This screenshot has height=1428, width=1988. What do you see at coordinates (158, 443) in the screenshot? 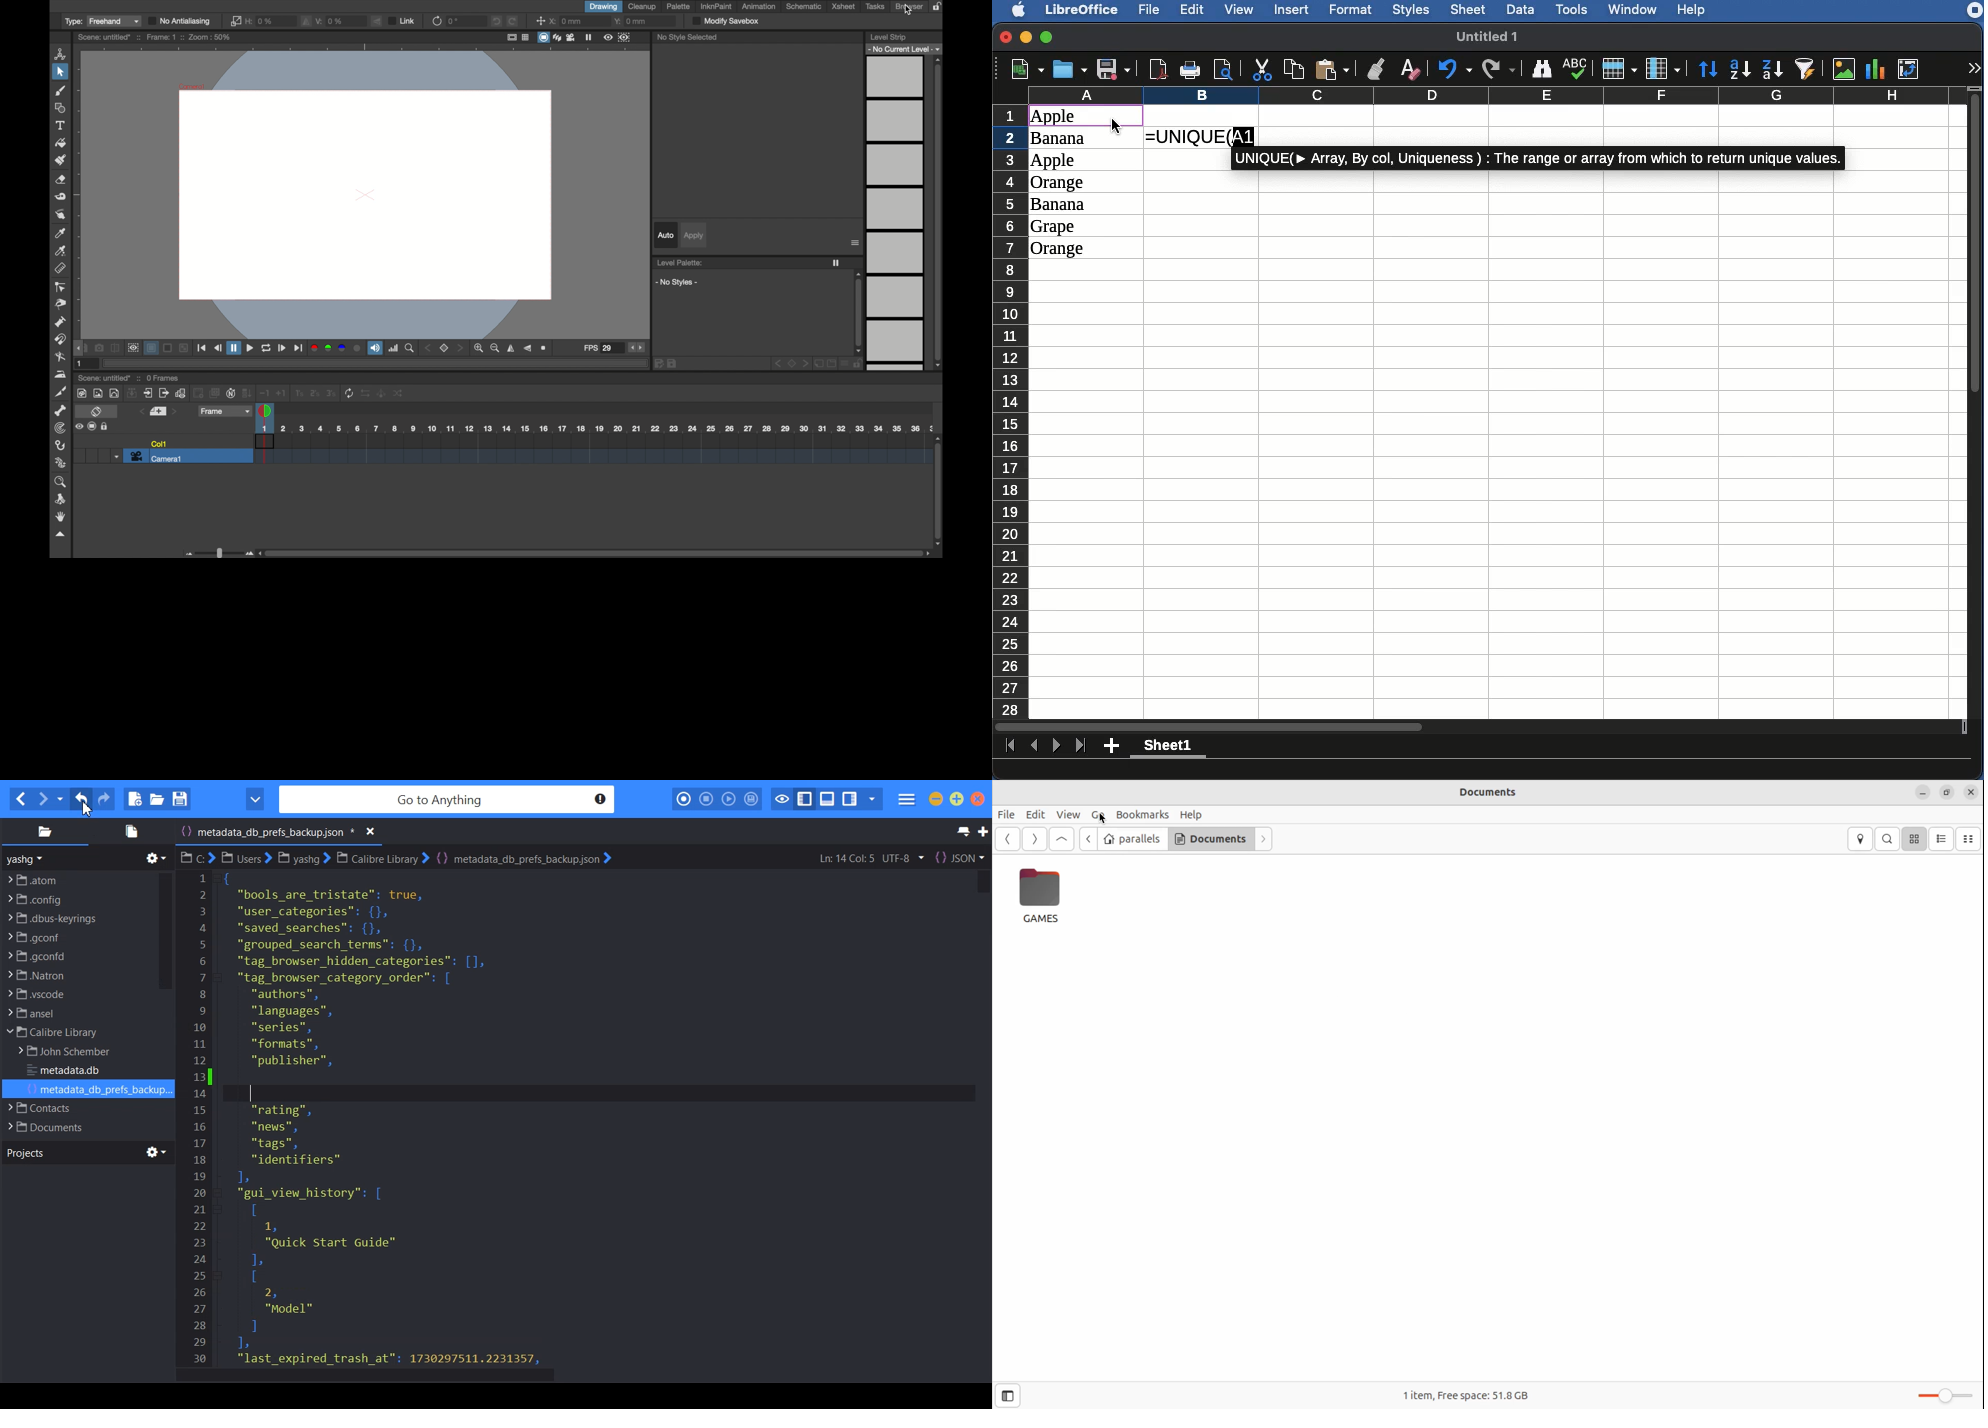
I see `col1` at bounding box center [158, 443].